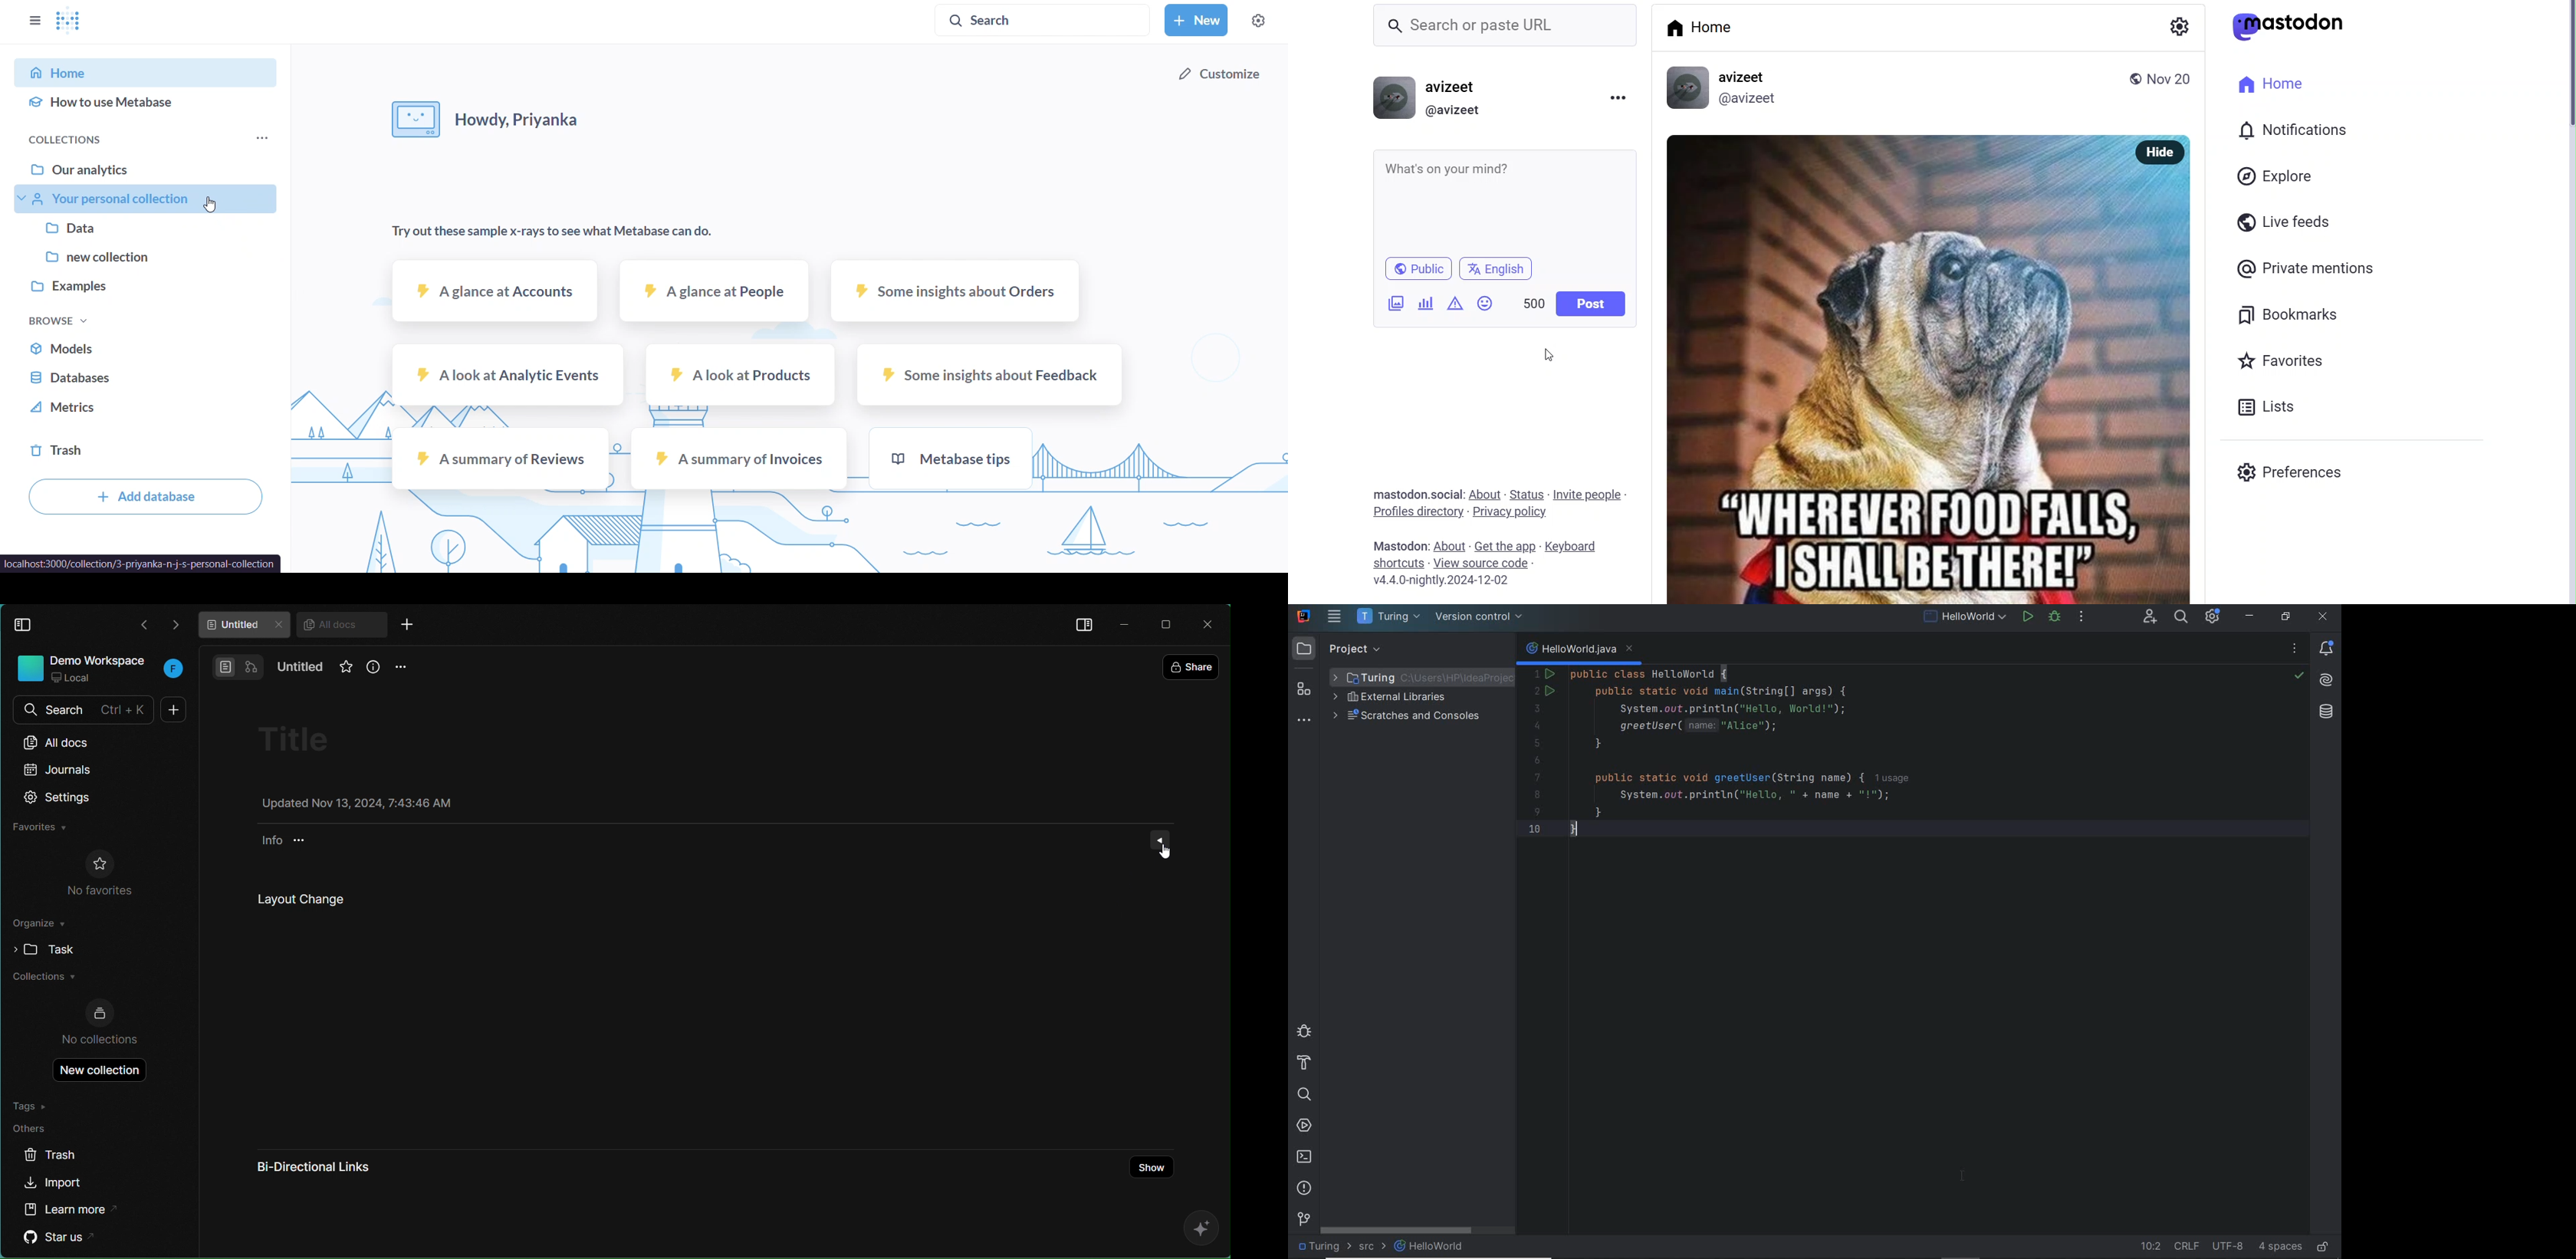  What do you see at coordinates (2295, 129) in the screenshot?
I see `notification` at bounding box center [2295, 129].